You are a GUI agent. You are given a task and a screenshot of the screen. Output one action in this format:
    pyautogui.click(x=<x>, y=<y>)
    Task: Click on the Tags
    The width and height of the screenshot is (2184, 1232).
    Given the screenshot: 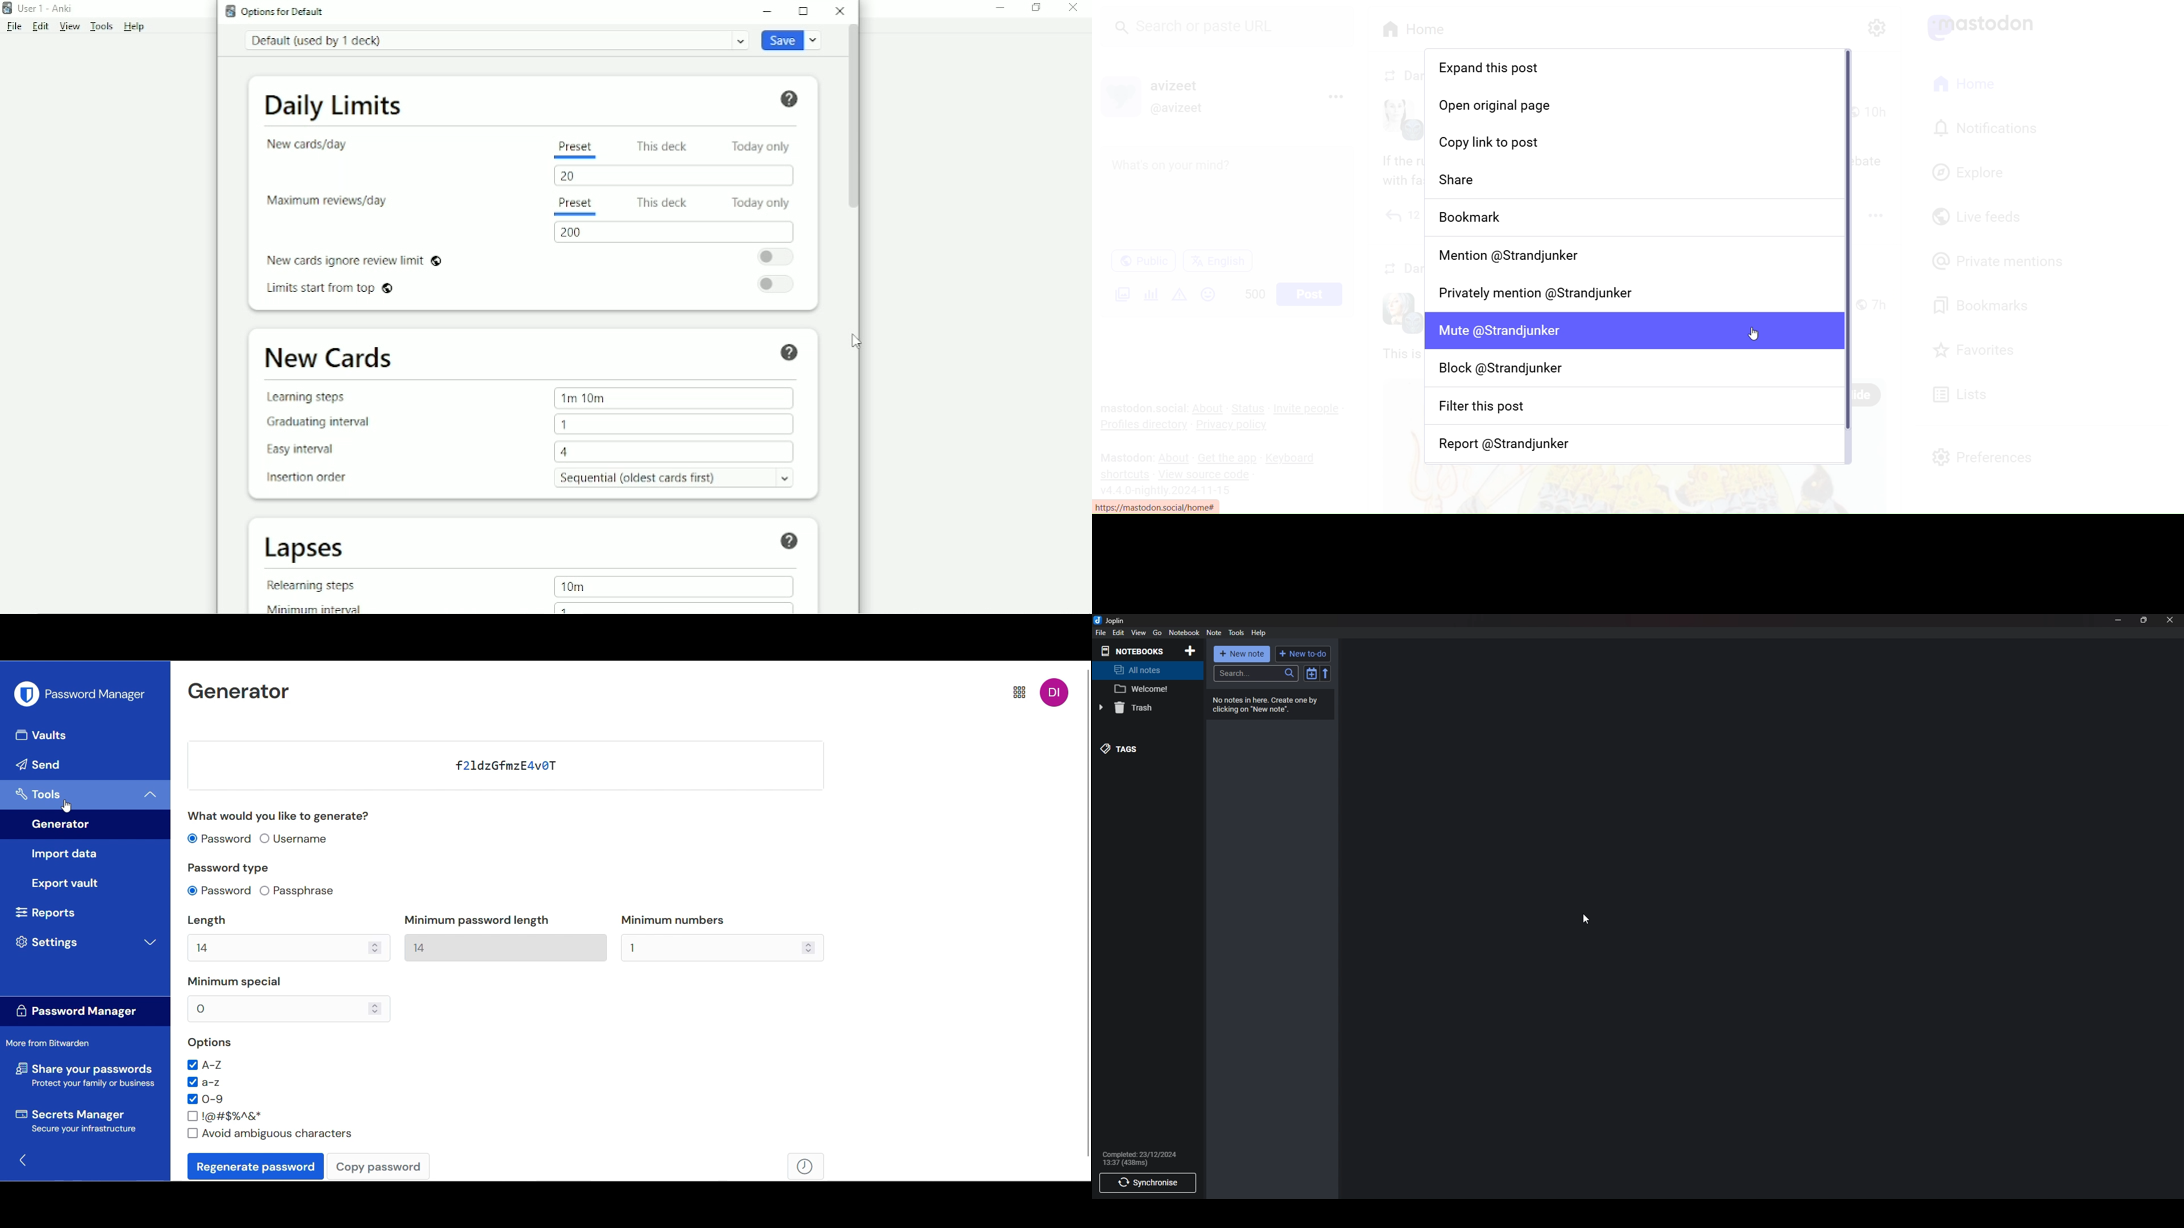 What is the action you would take?
    pyautogui.click(x=1144, y=748)
    